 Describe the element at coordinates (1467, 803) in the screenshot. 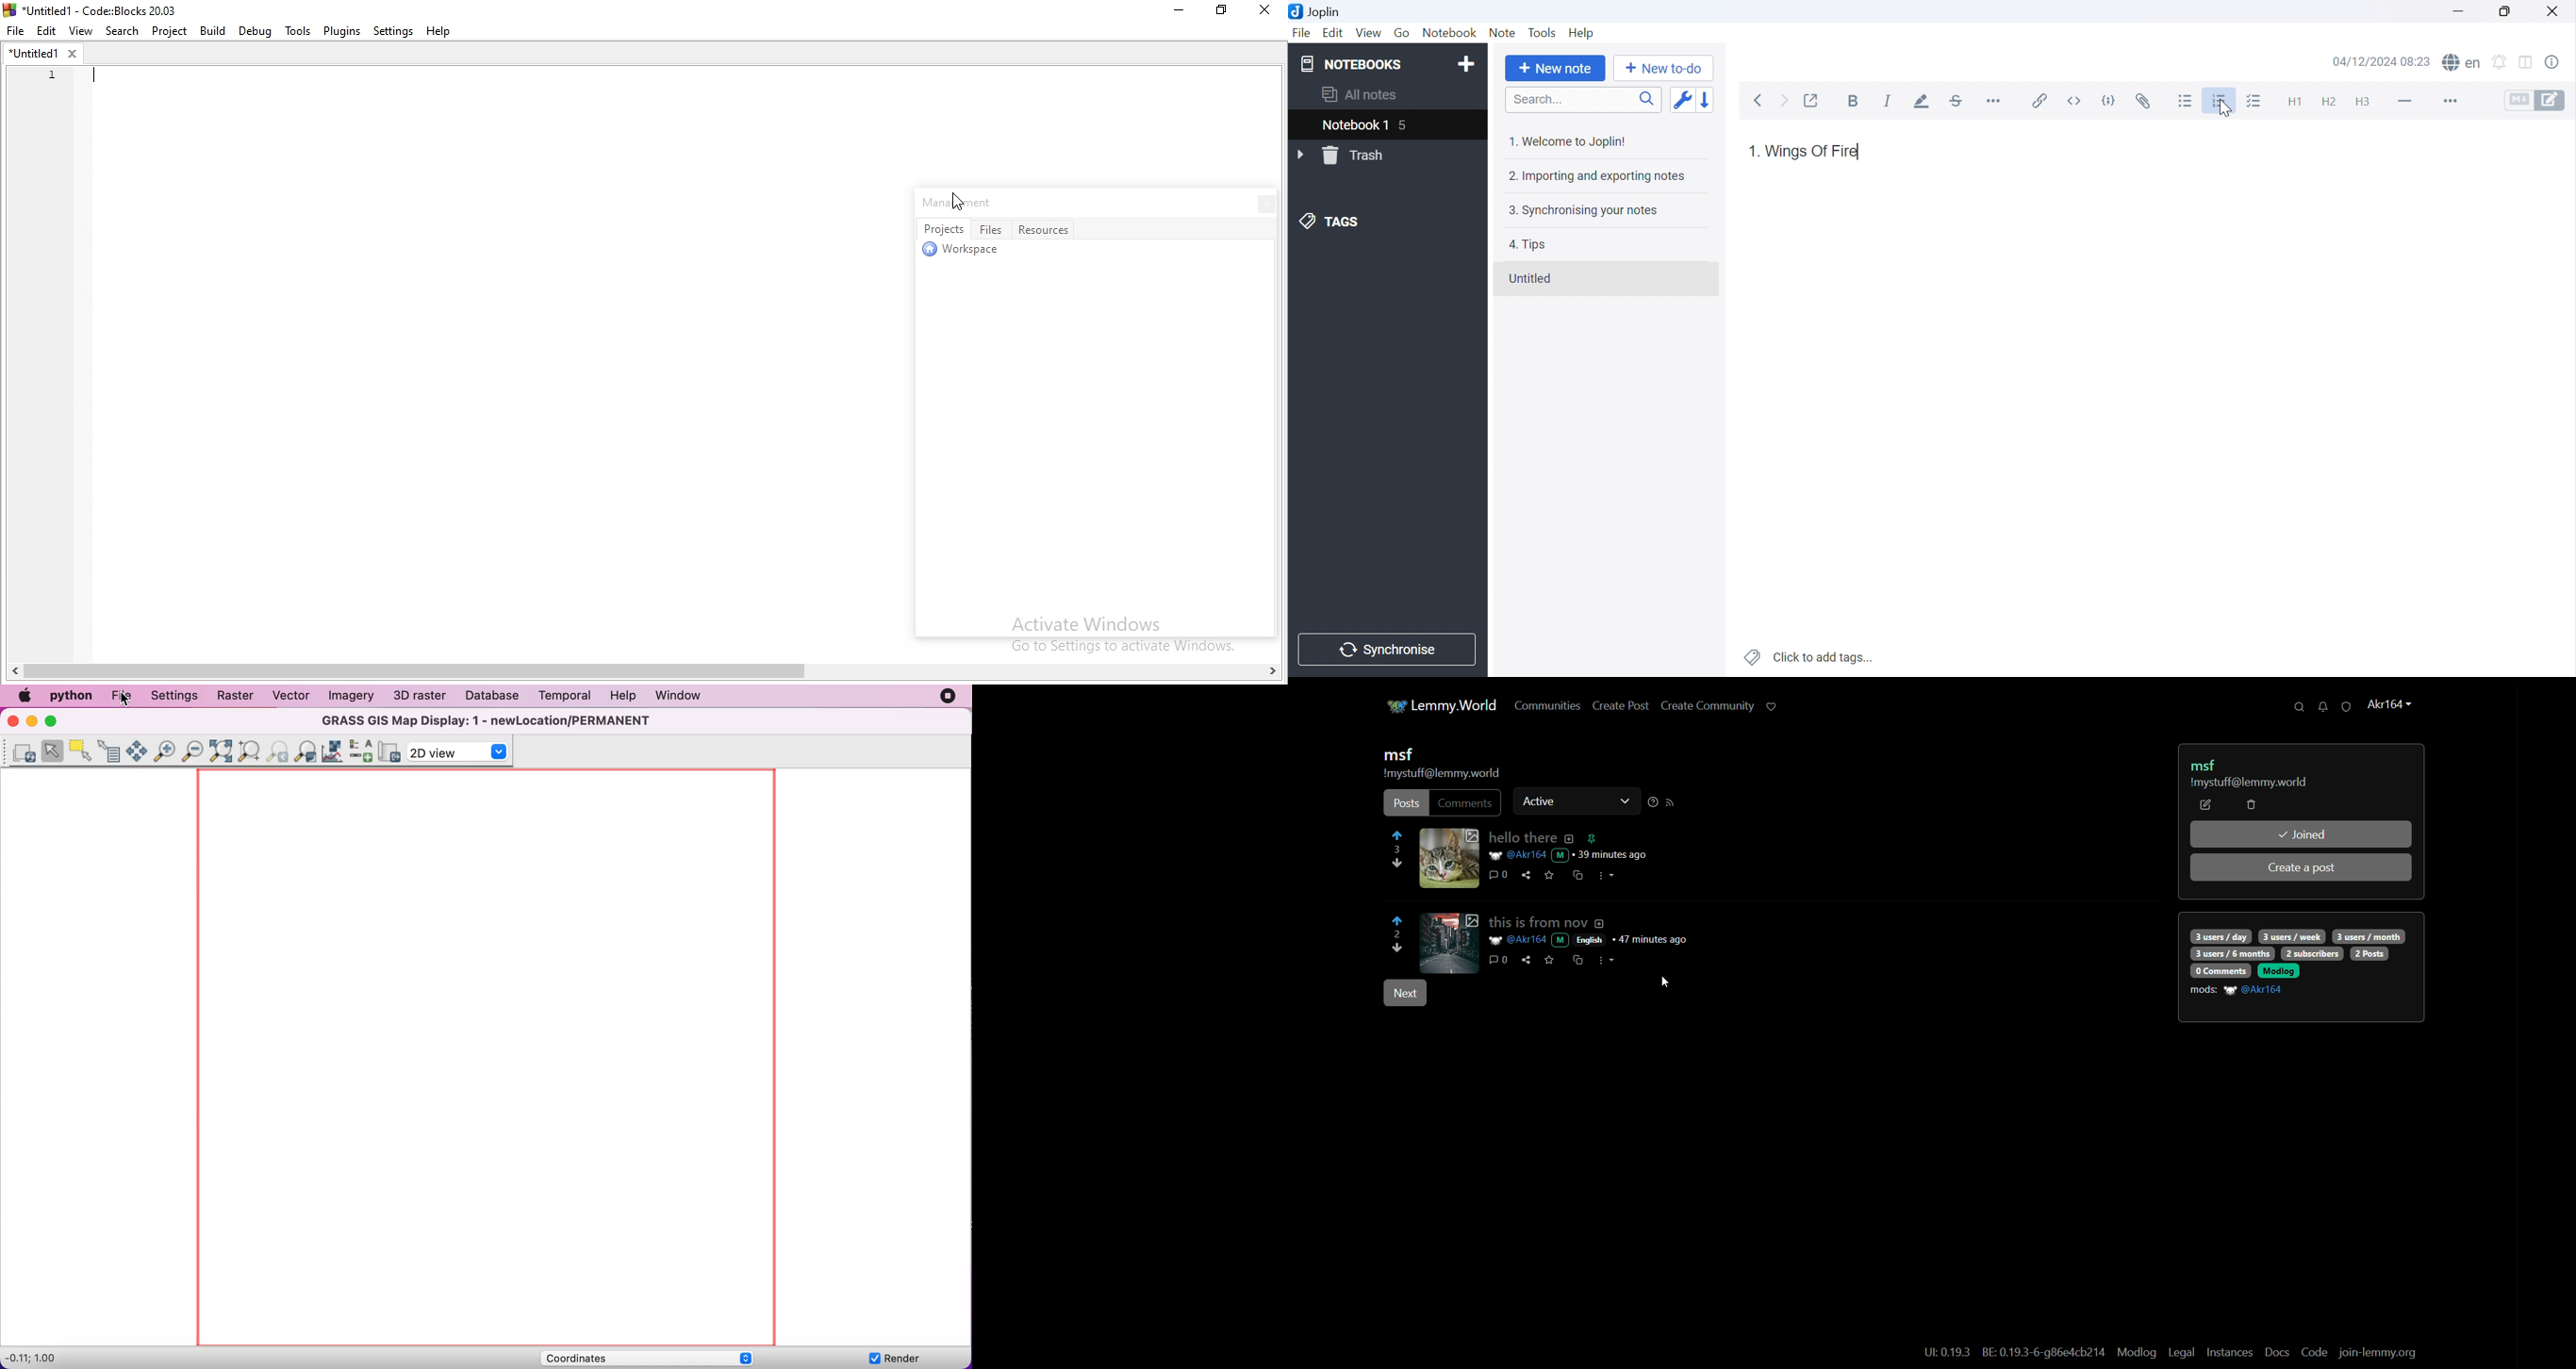

I see `comment` at that location.